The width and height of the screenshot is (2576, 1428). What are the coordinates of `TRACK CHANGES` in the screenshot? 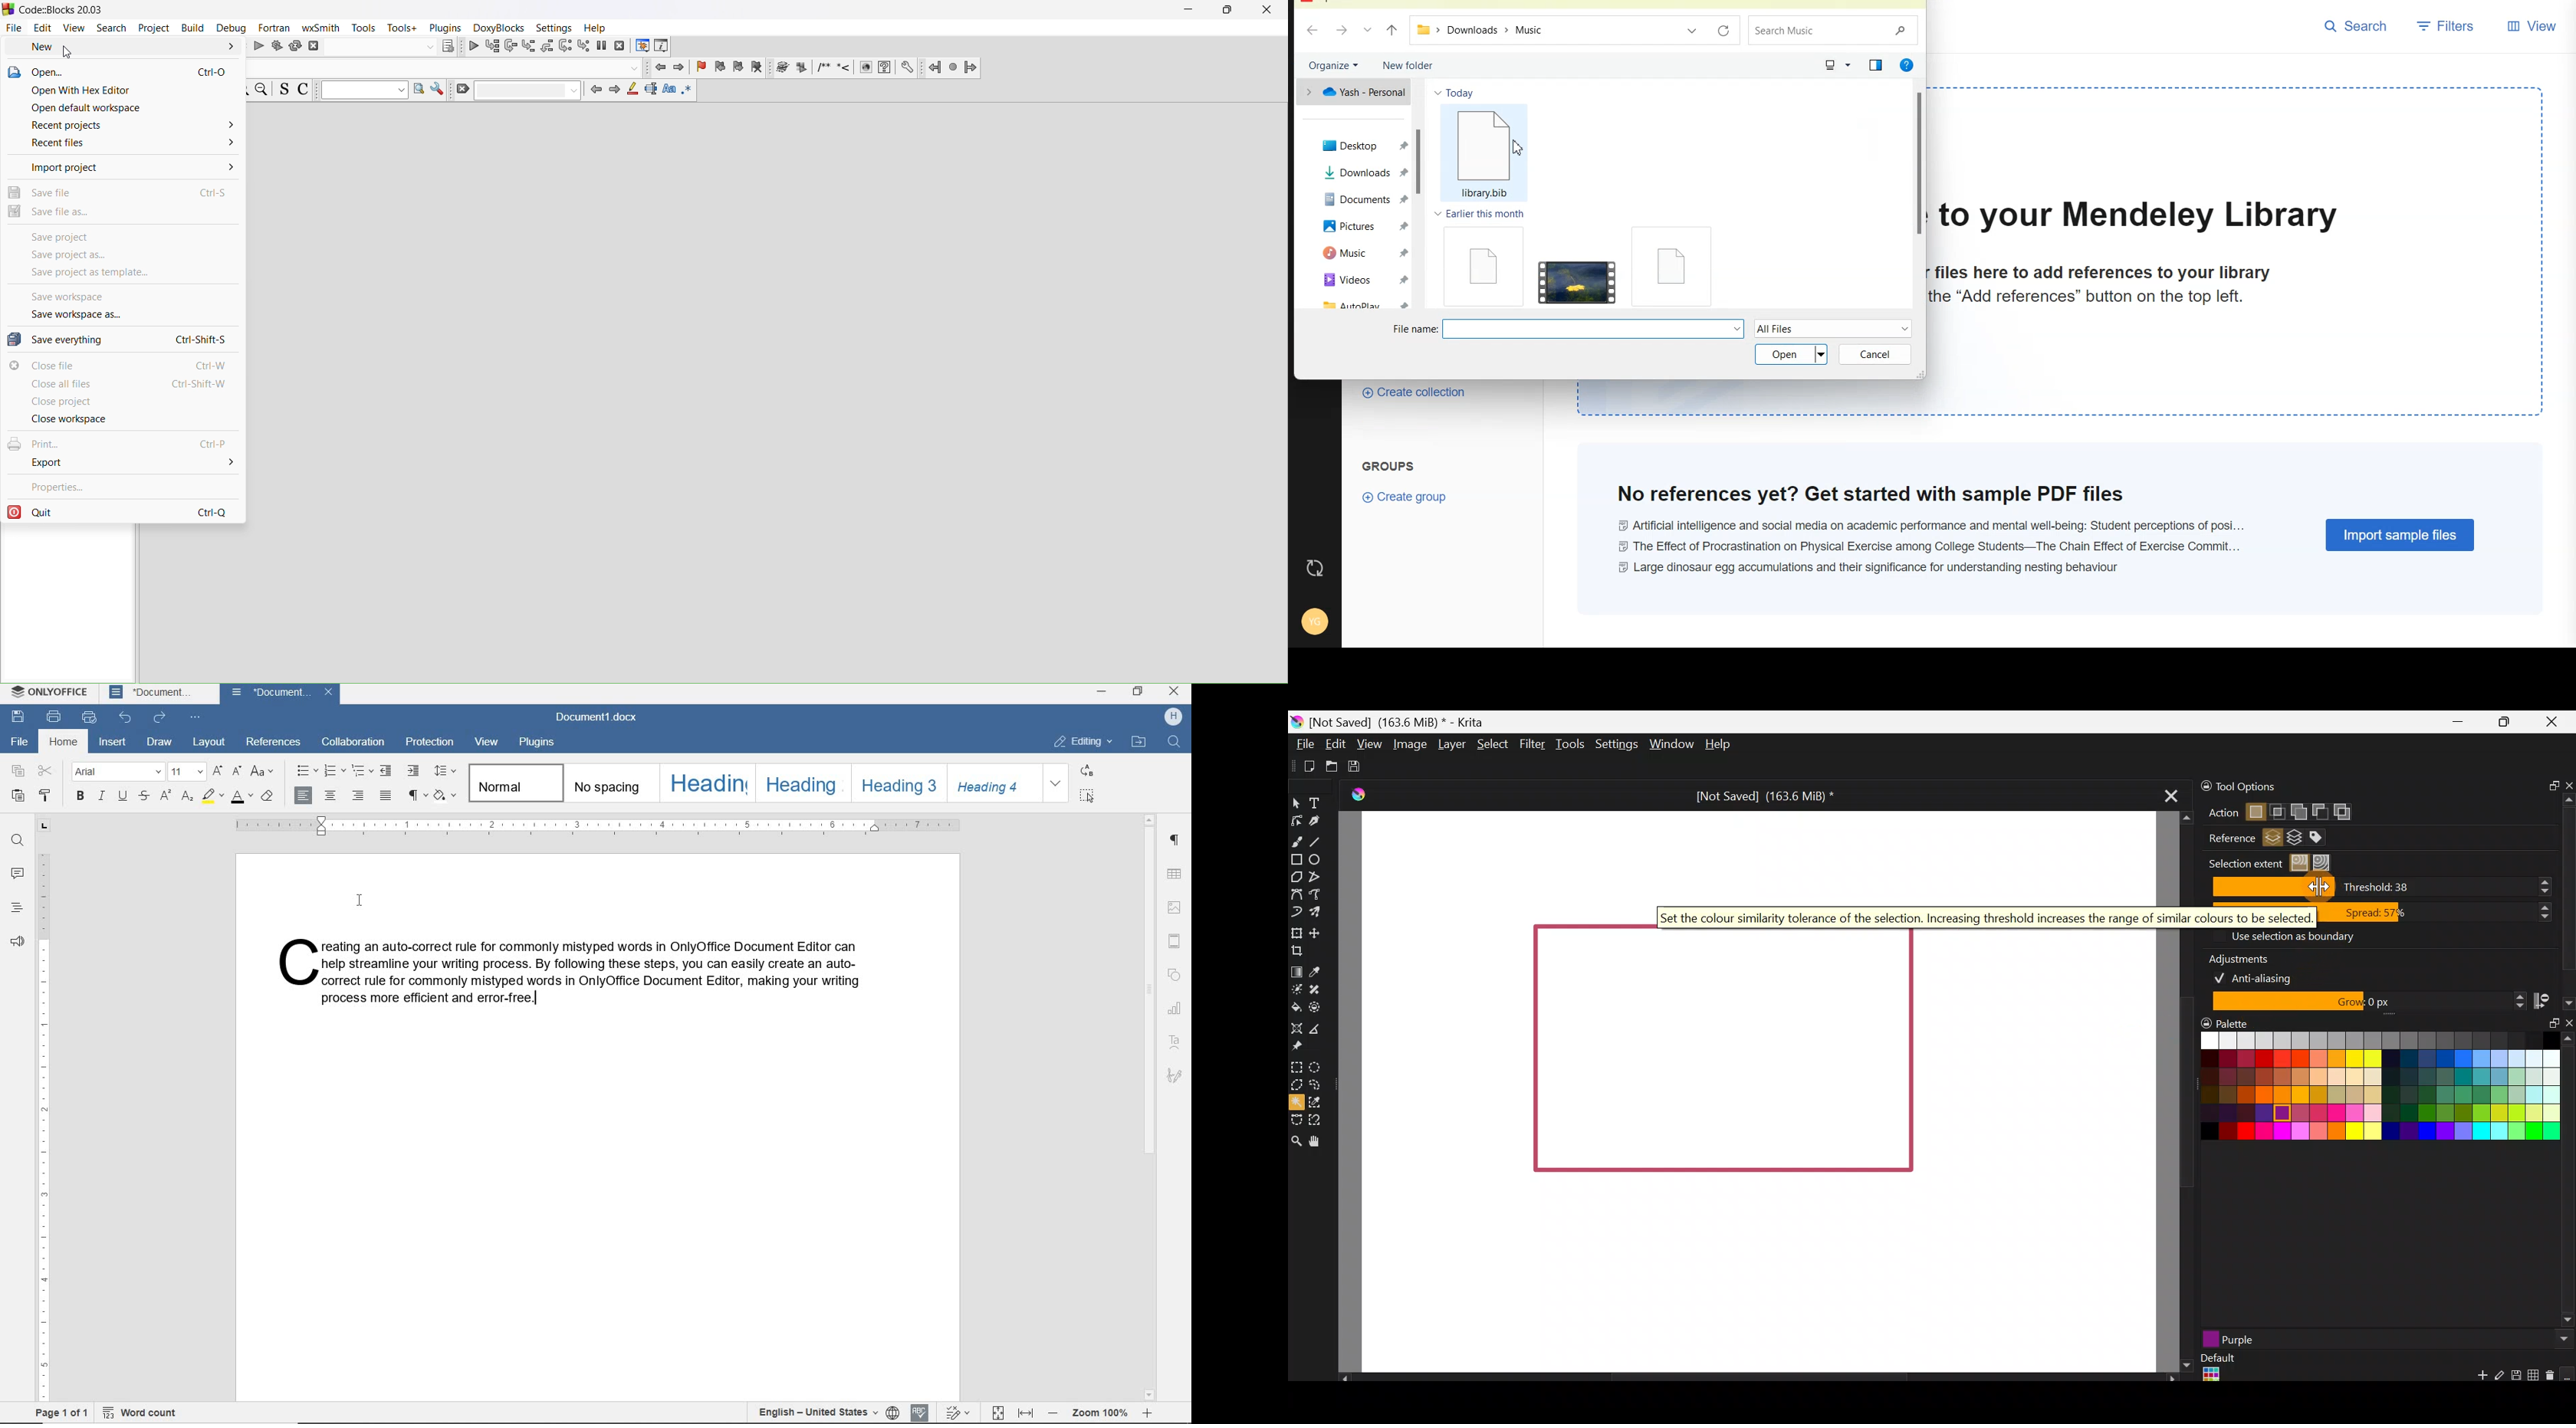 It's located at (960, 1413).